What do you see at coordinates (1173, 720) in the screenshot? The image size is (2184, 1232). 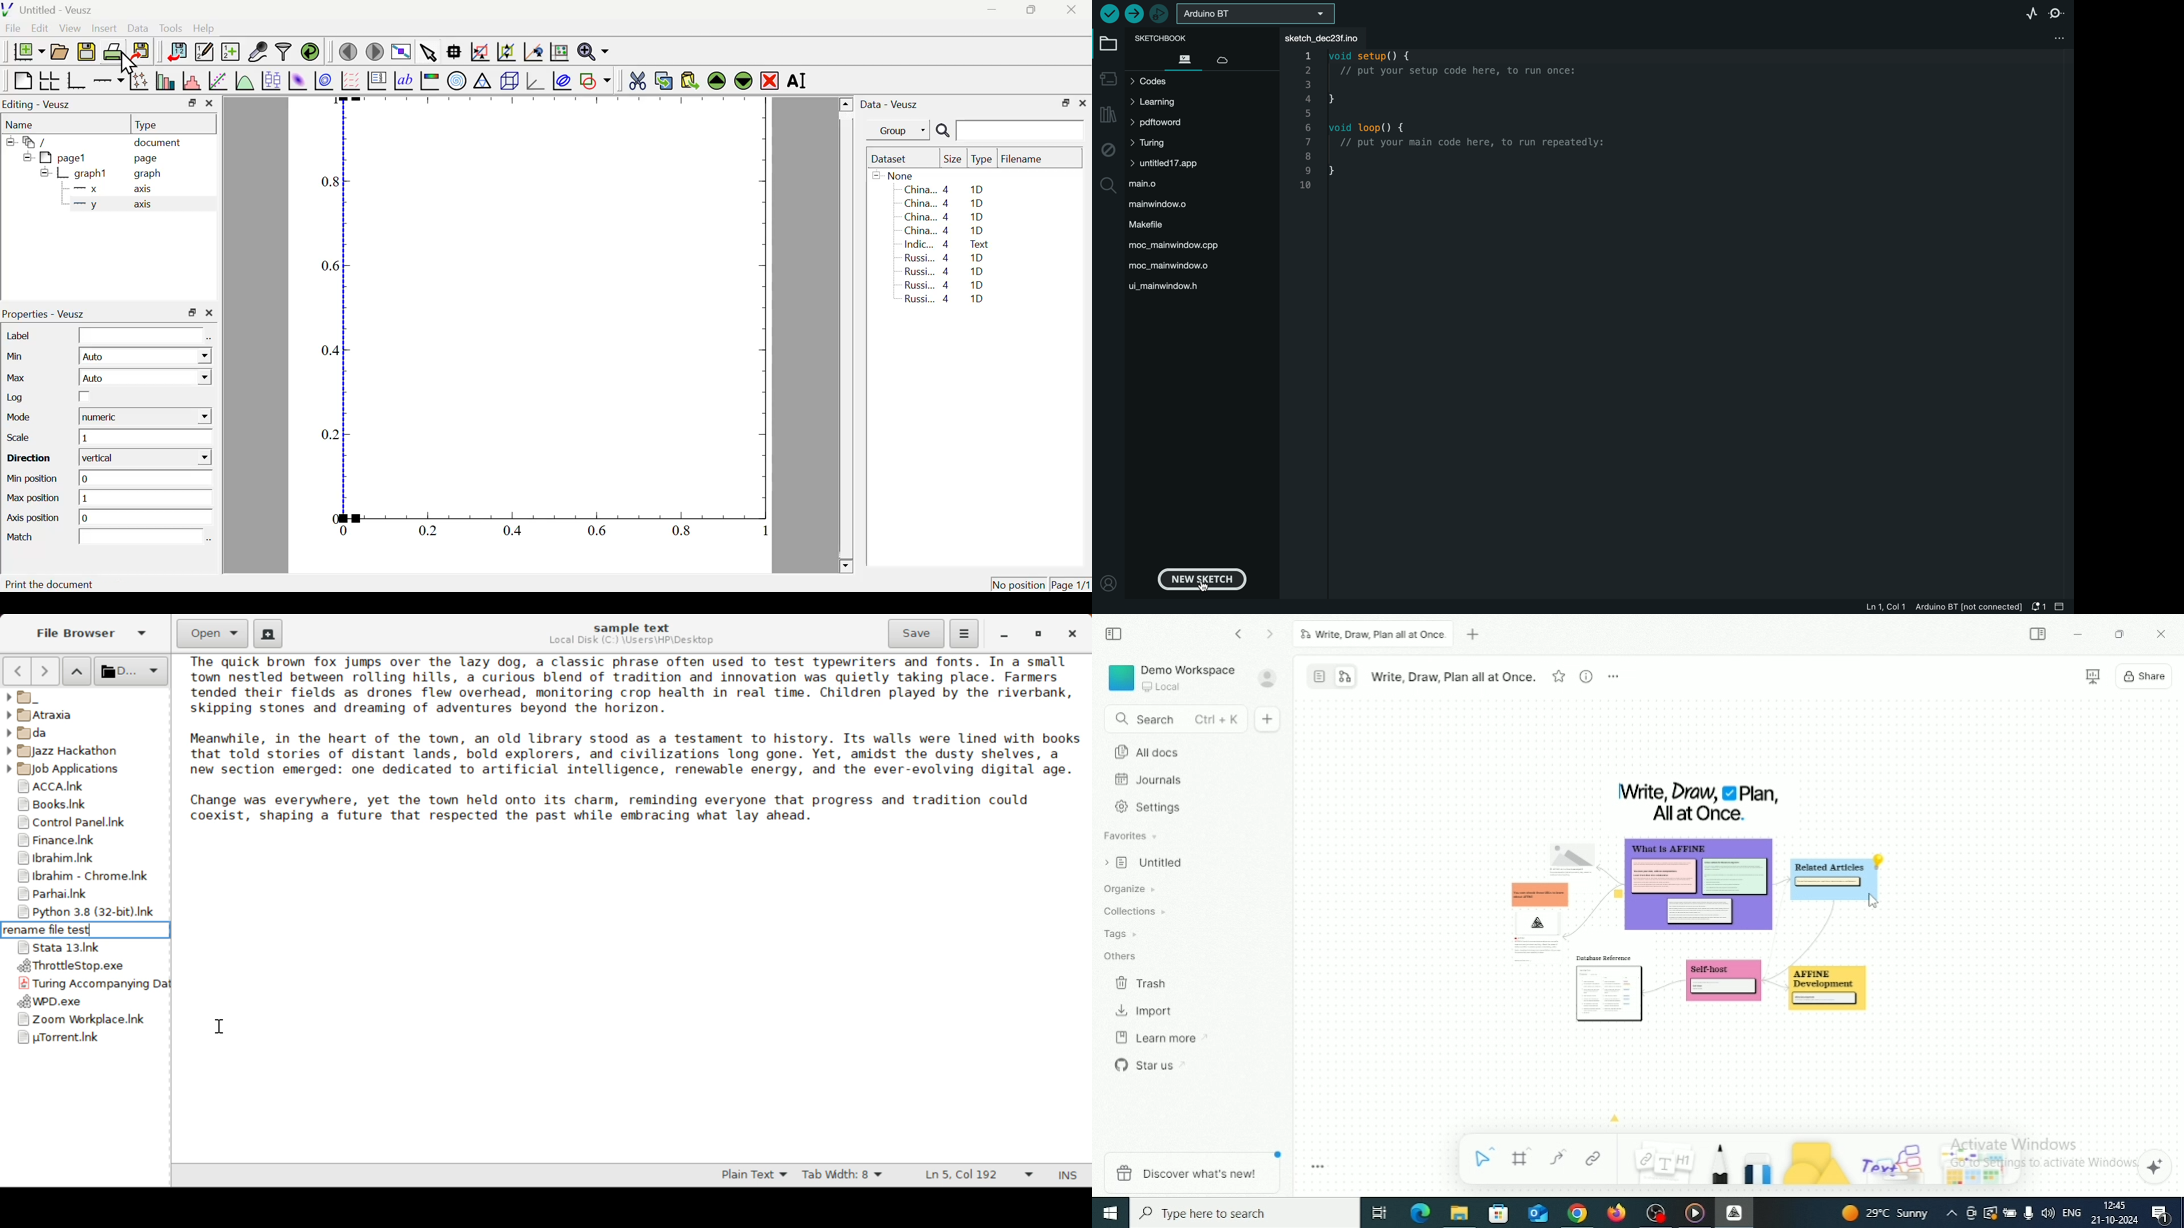 I see `Search` at bounding box center [1173, 720].